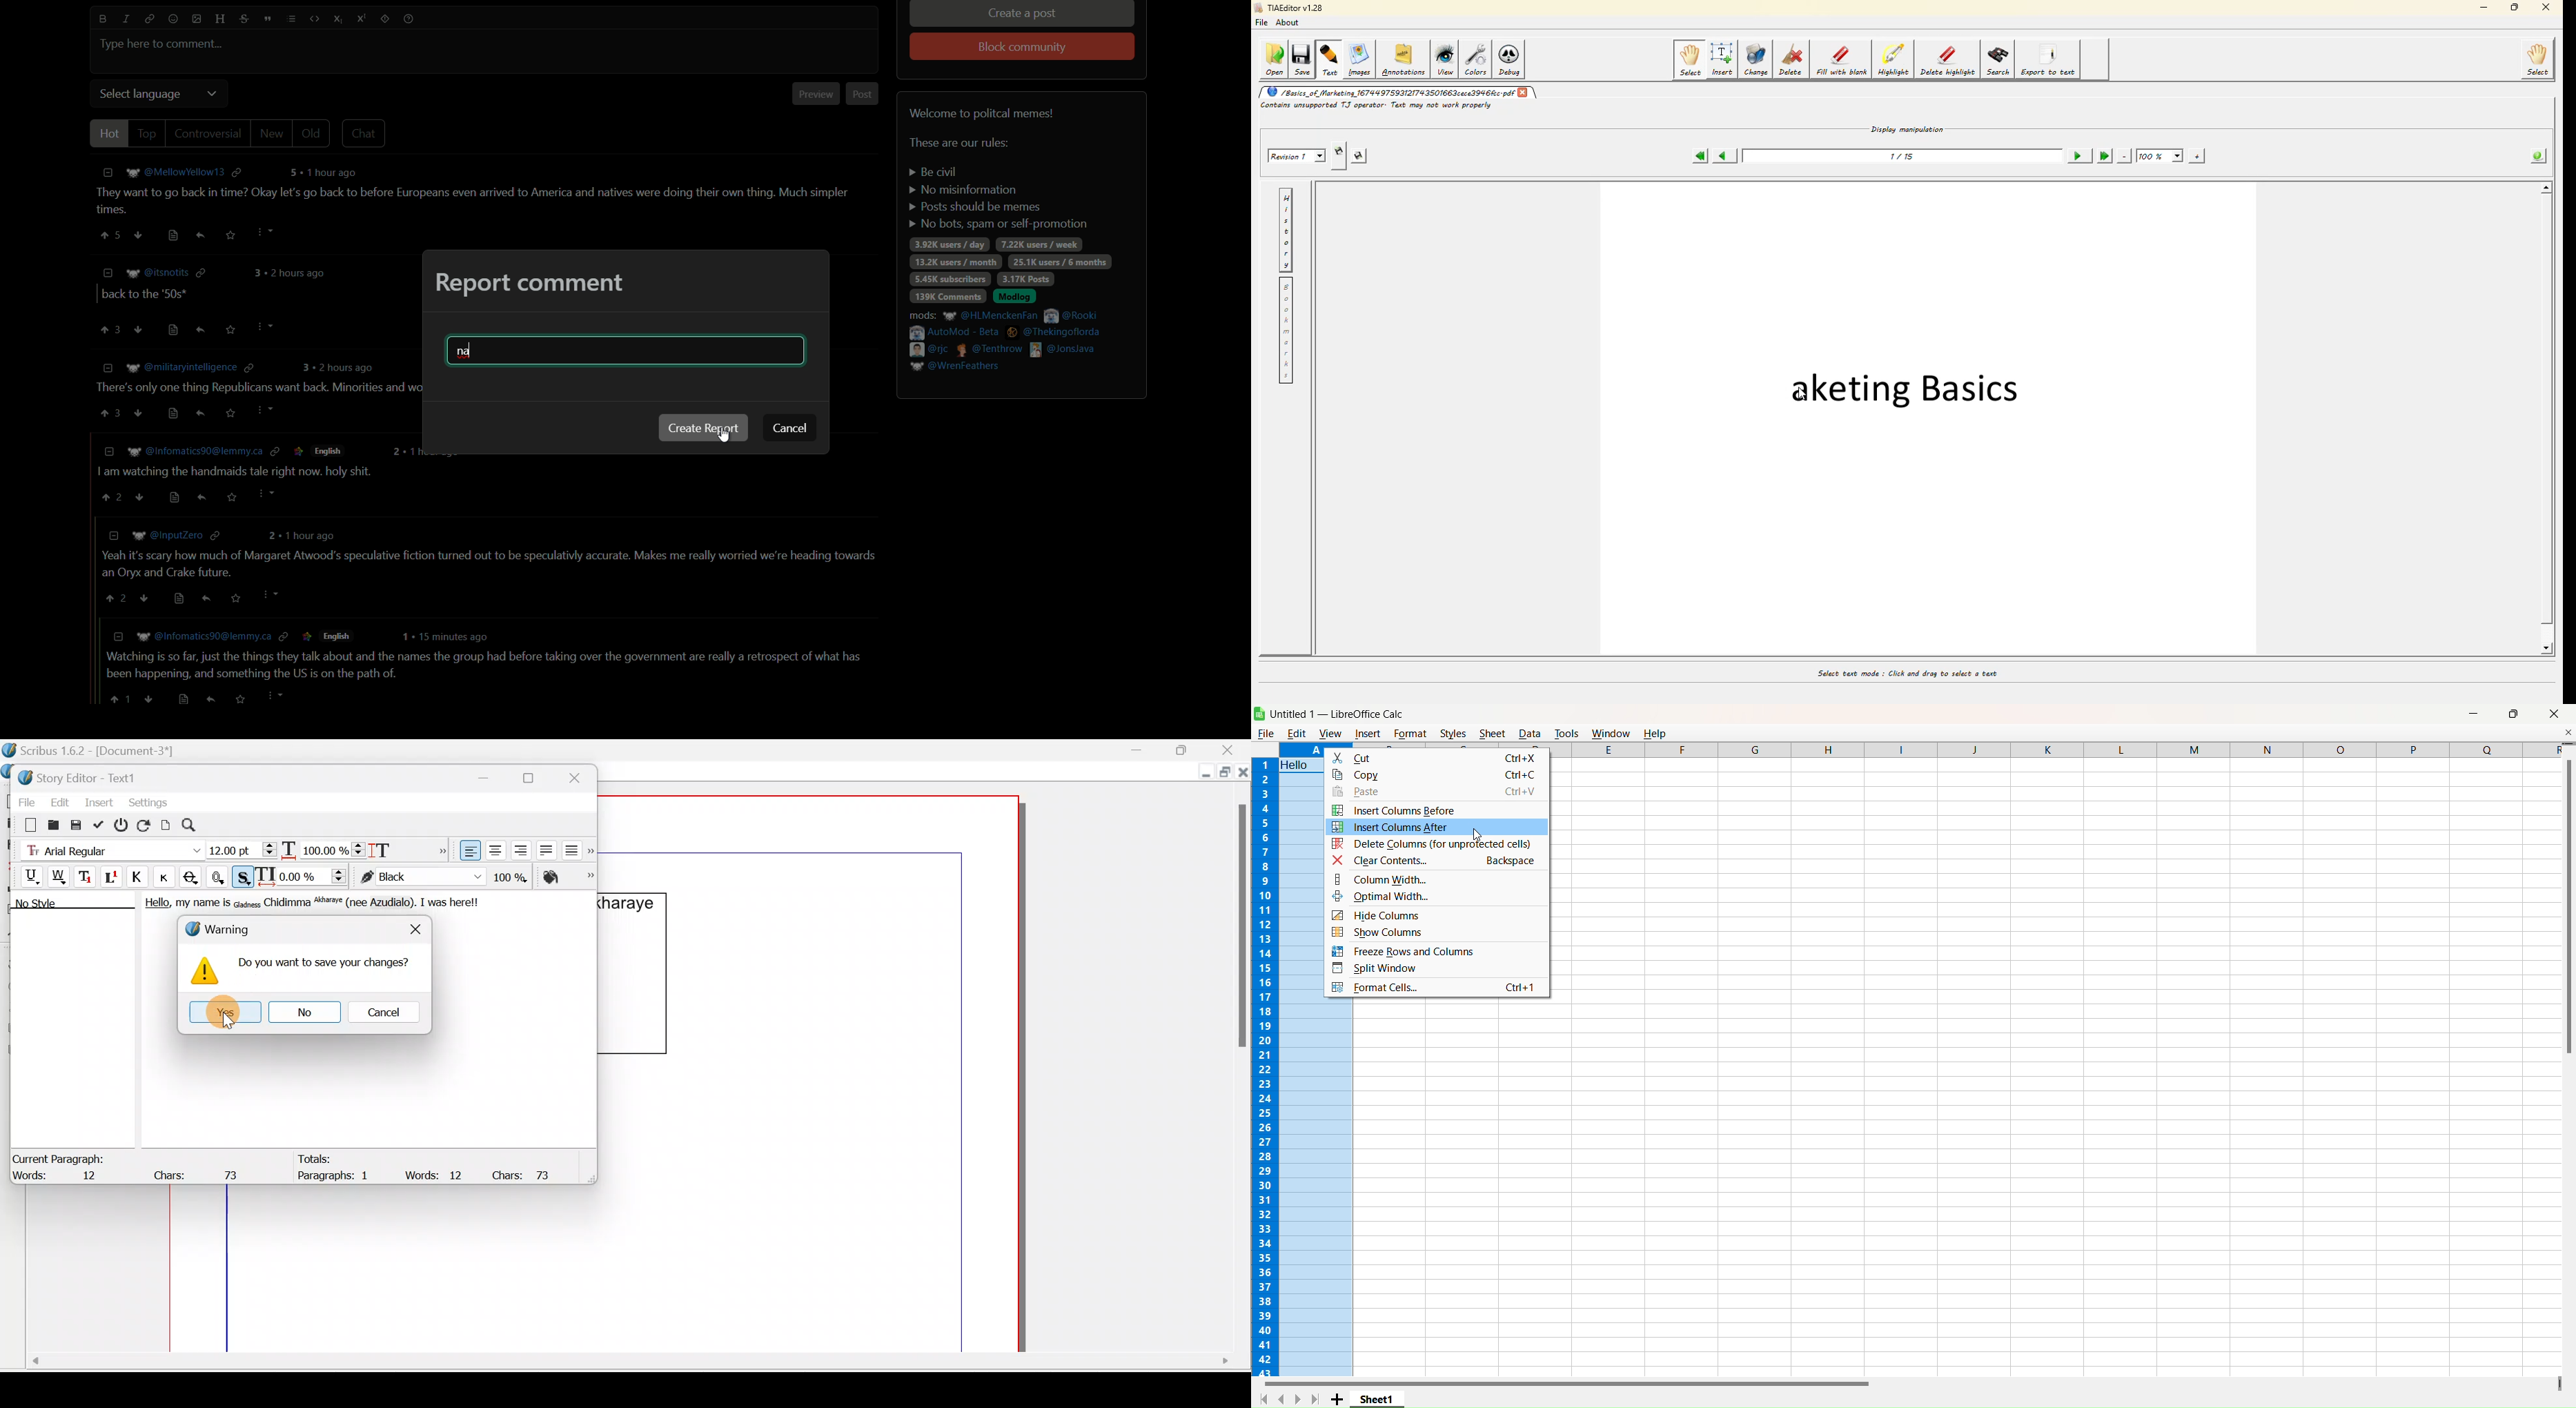 Image resolution: width=2576 pixels, height=1428 pixels. What do you see at coordinates (1330, 734) in the screenshot?
I see `View` at bounding box center [1330, 734].